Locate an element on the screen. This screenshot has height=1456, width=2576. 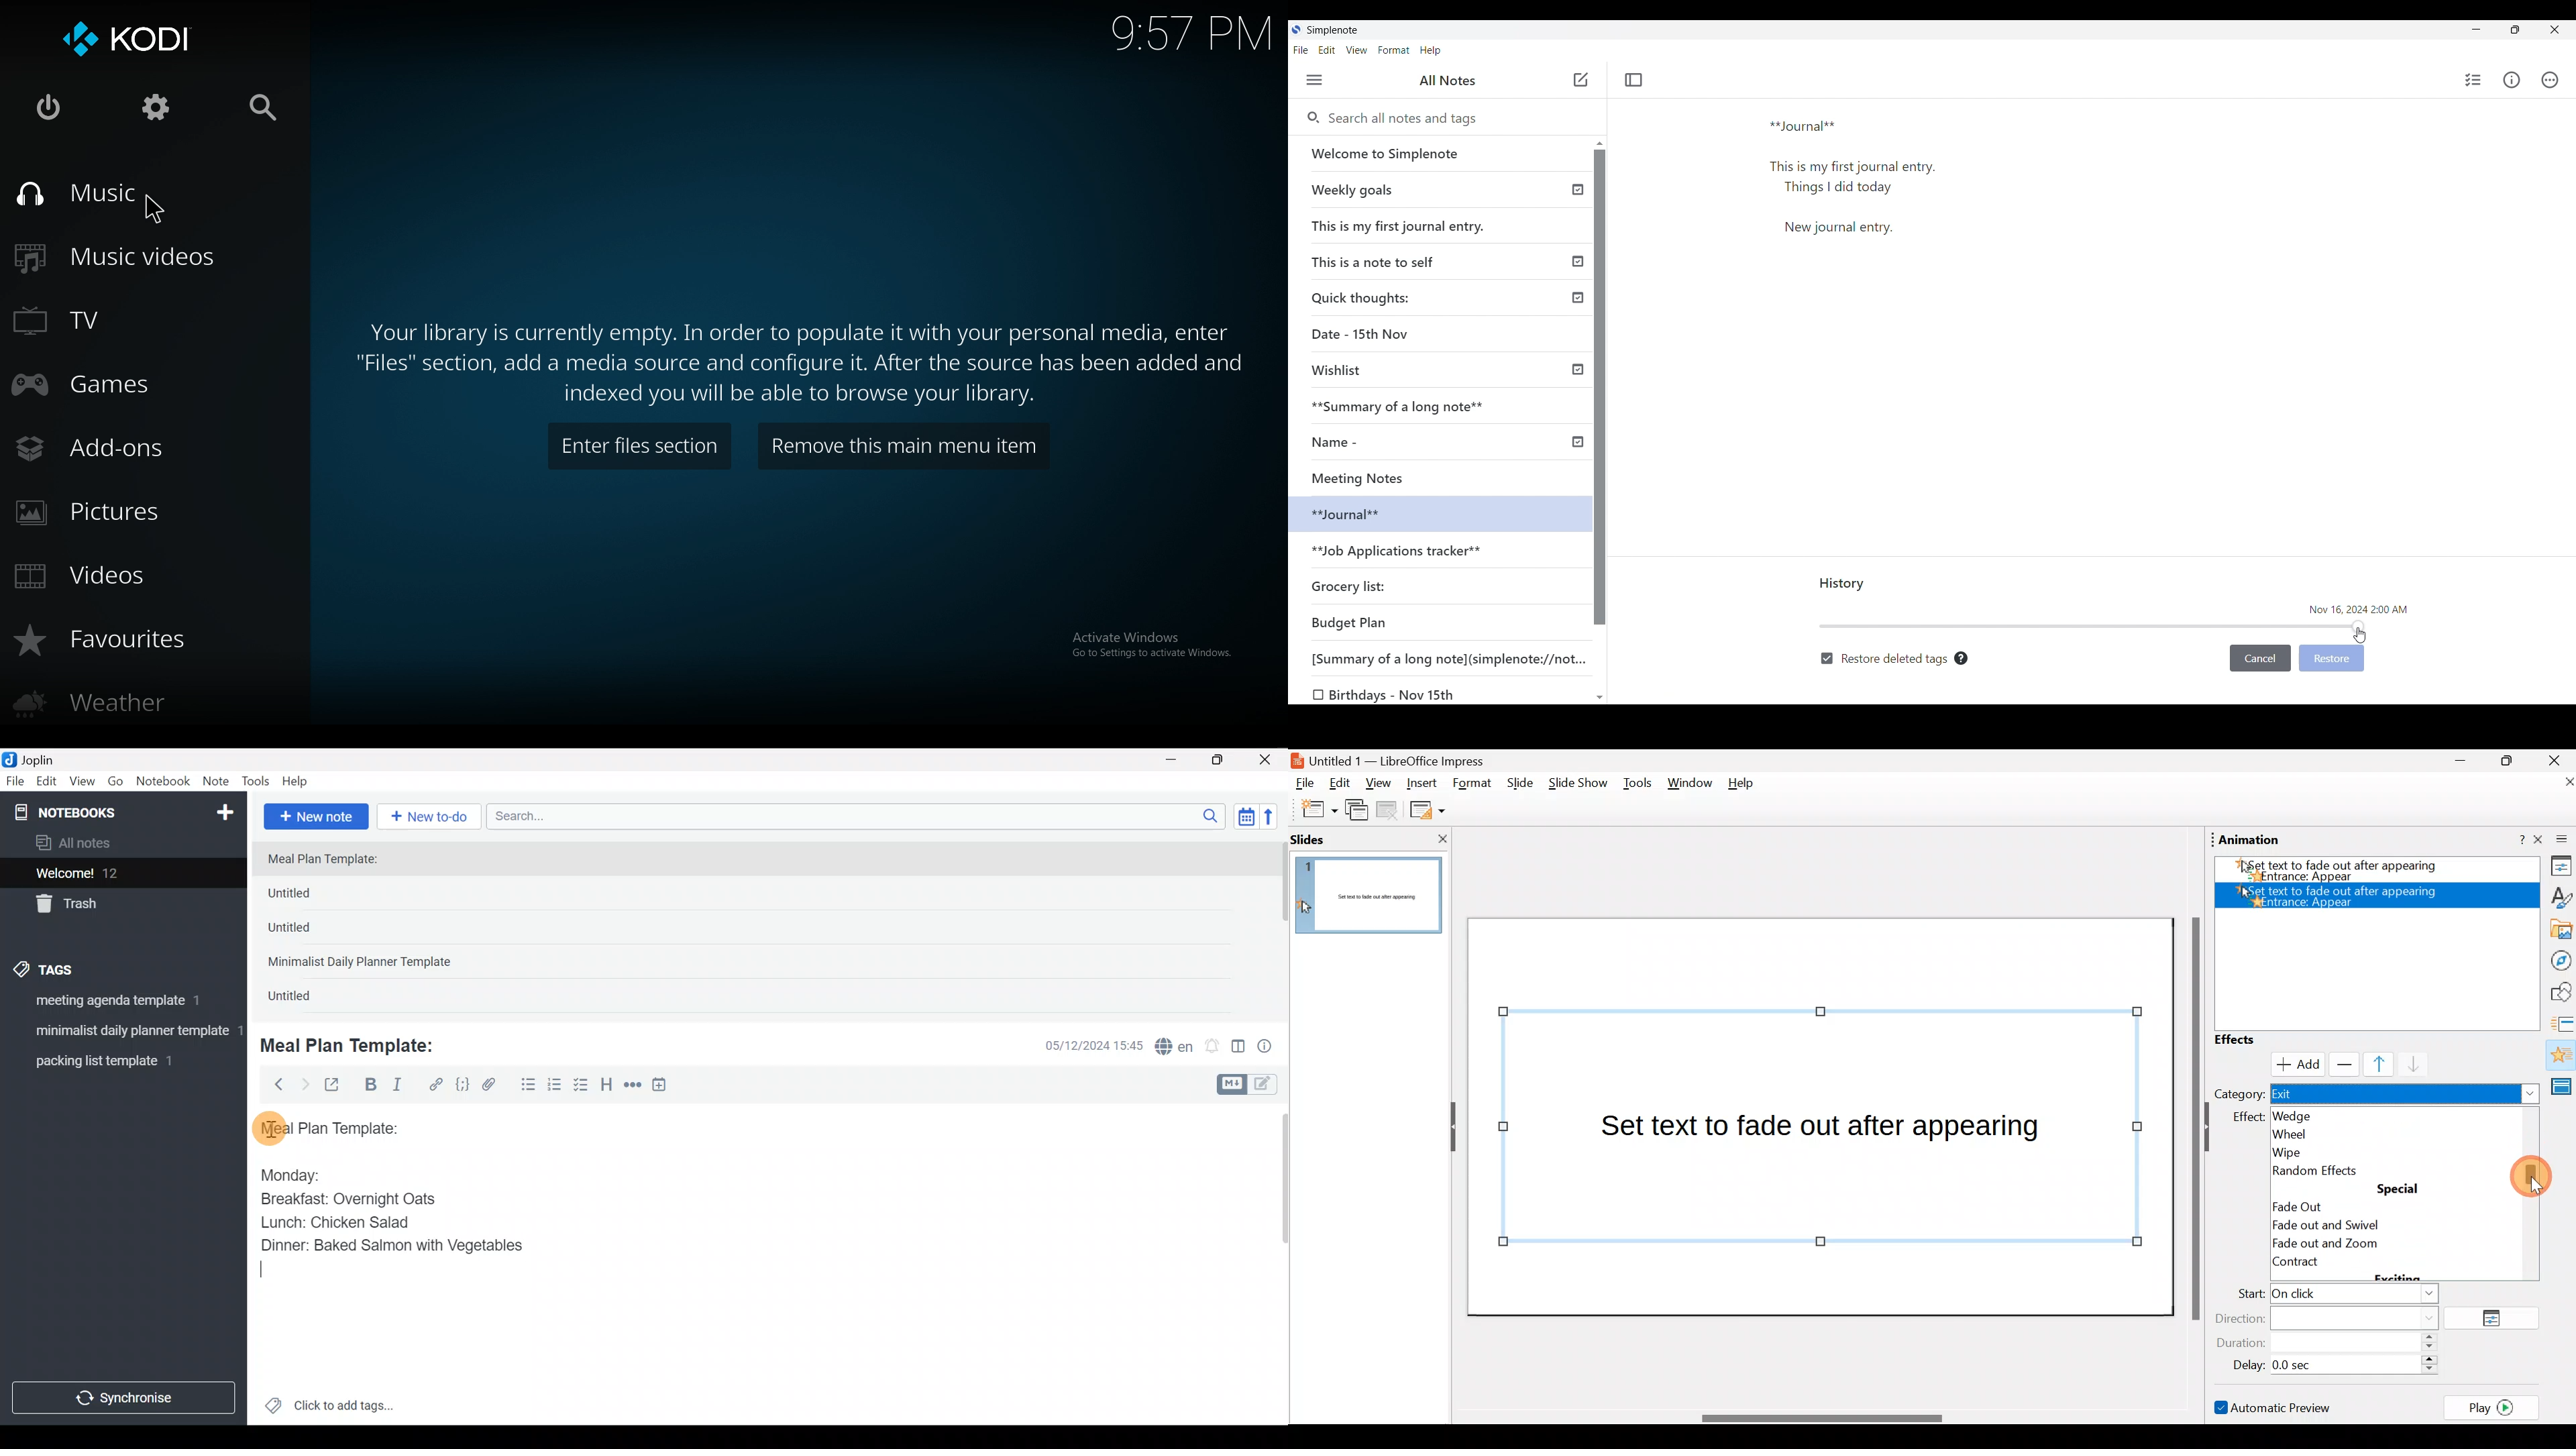
Date & time is located at coordinates (1083, 1045).